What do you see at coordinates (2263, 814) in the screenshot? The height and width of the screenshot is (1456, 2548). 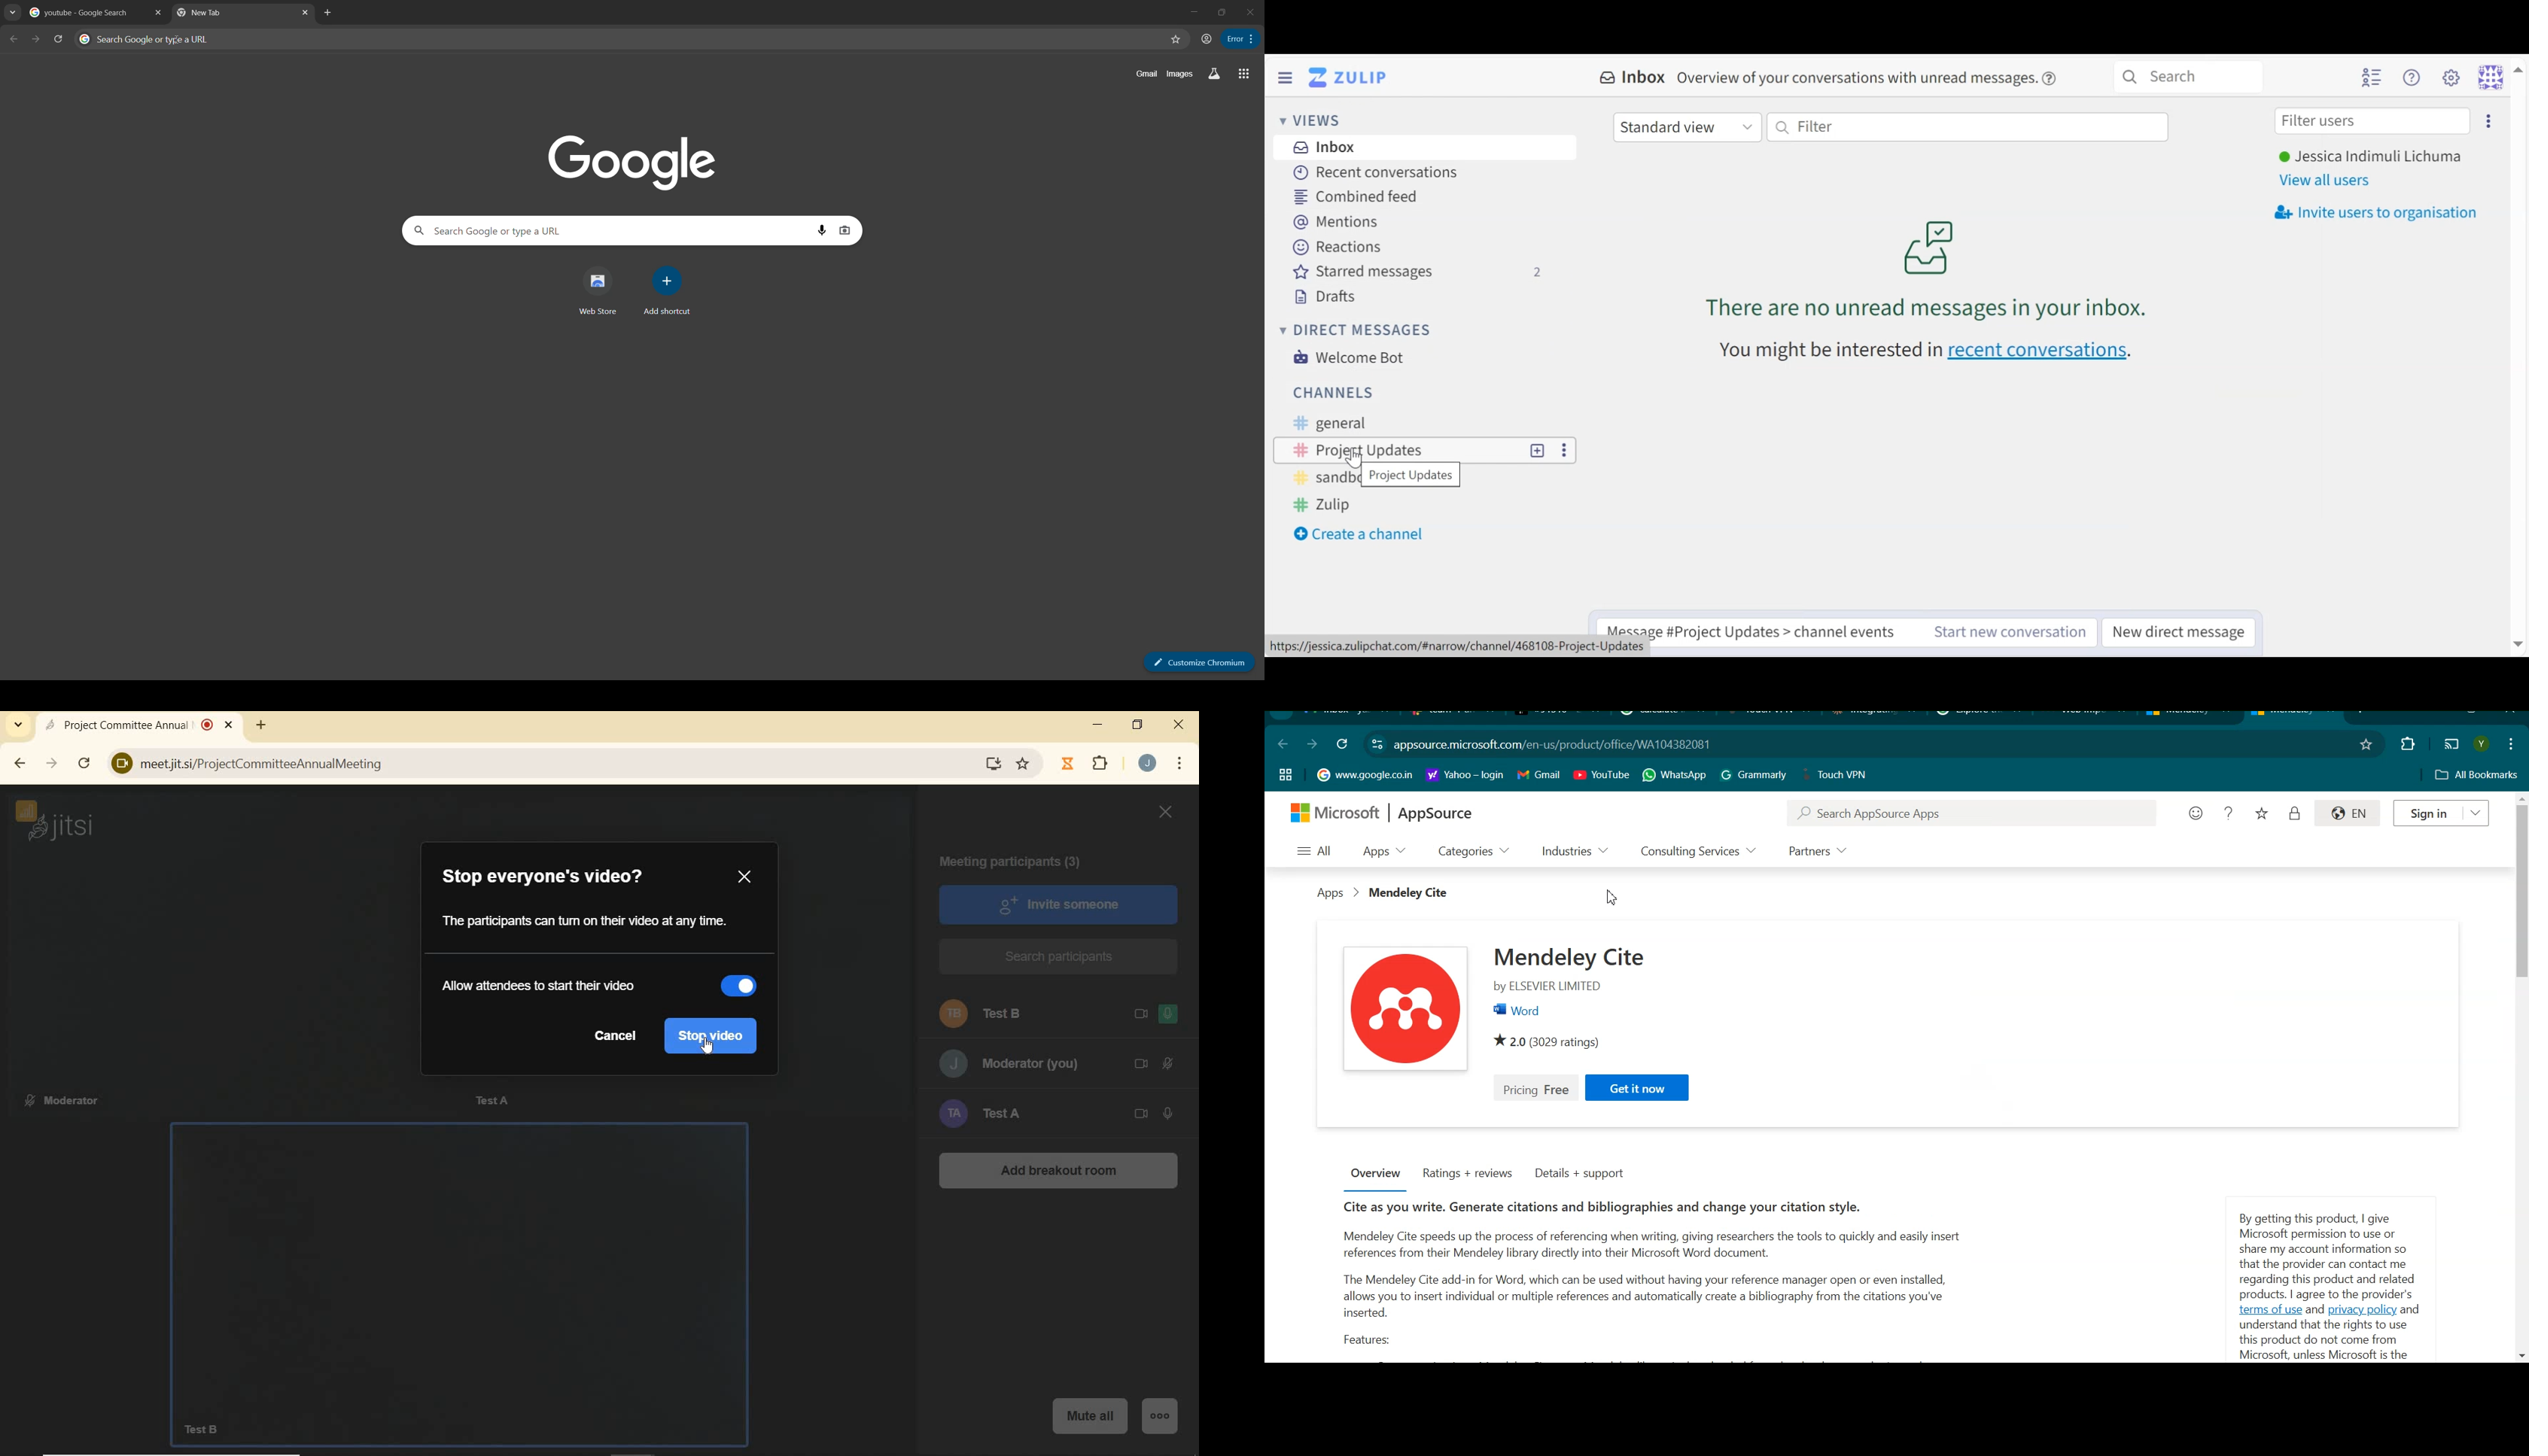 I see `Saved item` at bounding box center [2263, 814].